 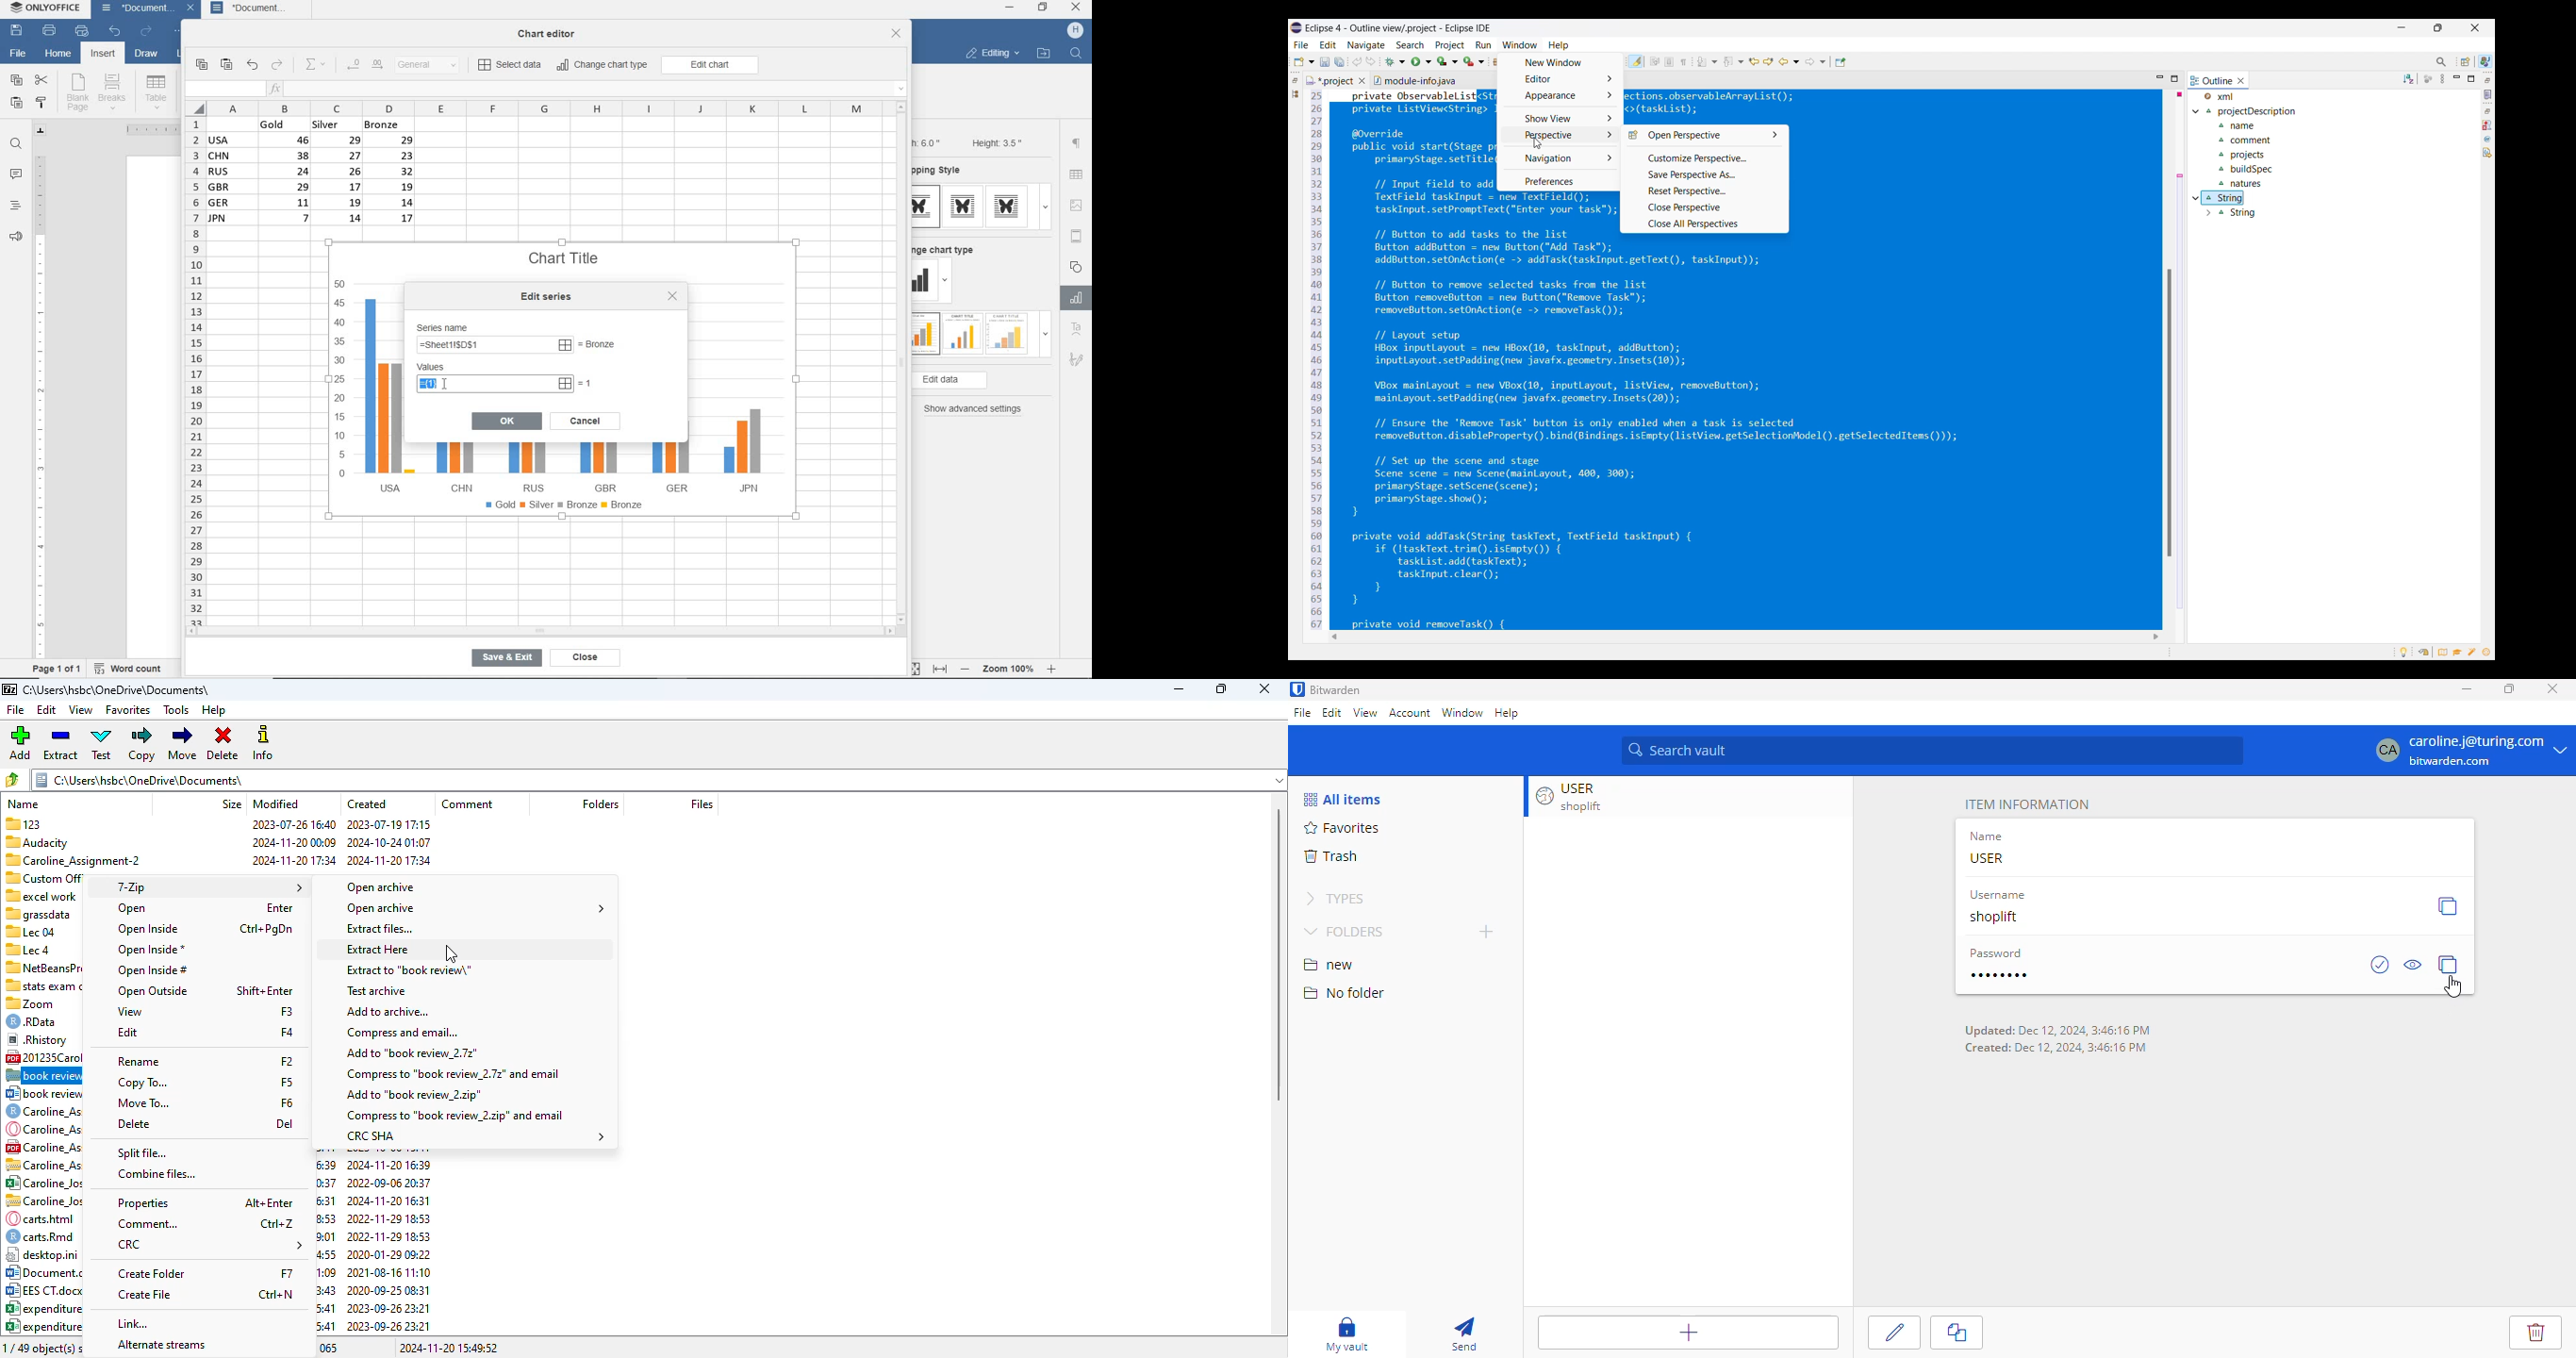 What do you see at coordinates (17, 31) in the screenshot?
I see `save` at bounding box center [17, 31].